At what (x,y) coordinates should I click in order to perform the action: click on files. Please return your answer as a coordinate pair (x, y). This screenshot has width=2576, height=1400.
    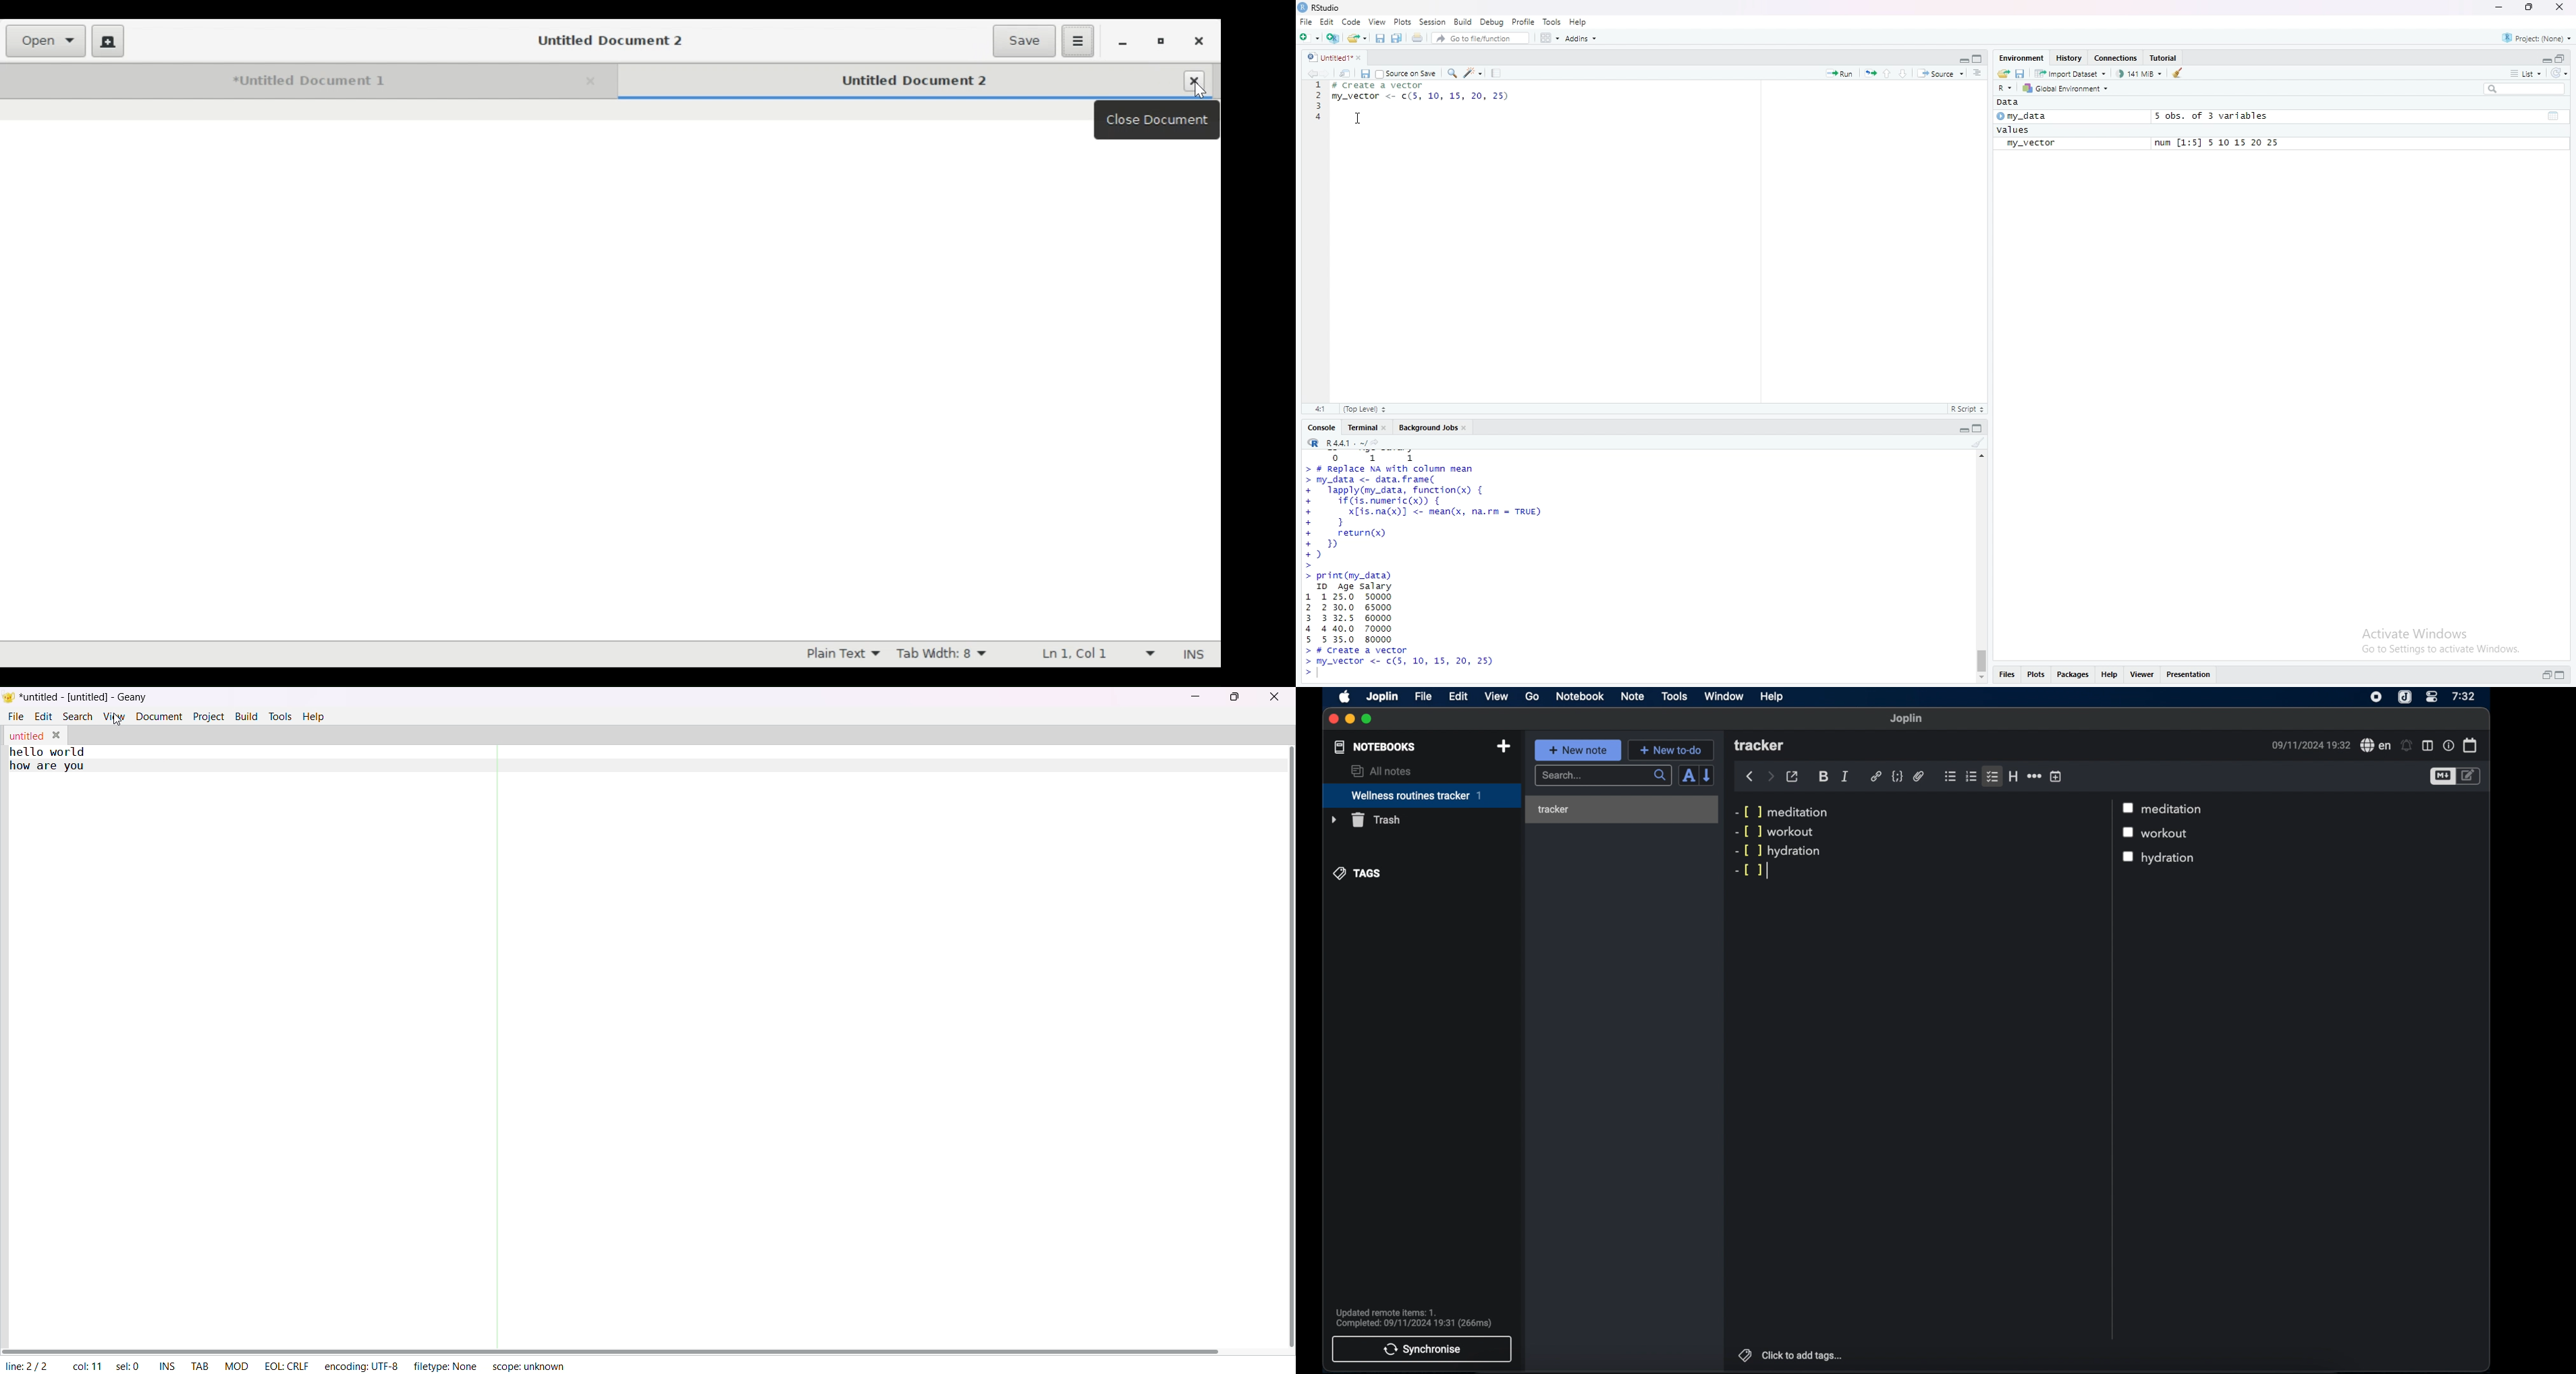
    Looking at the image, I should click on (2009, 676).